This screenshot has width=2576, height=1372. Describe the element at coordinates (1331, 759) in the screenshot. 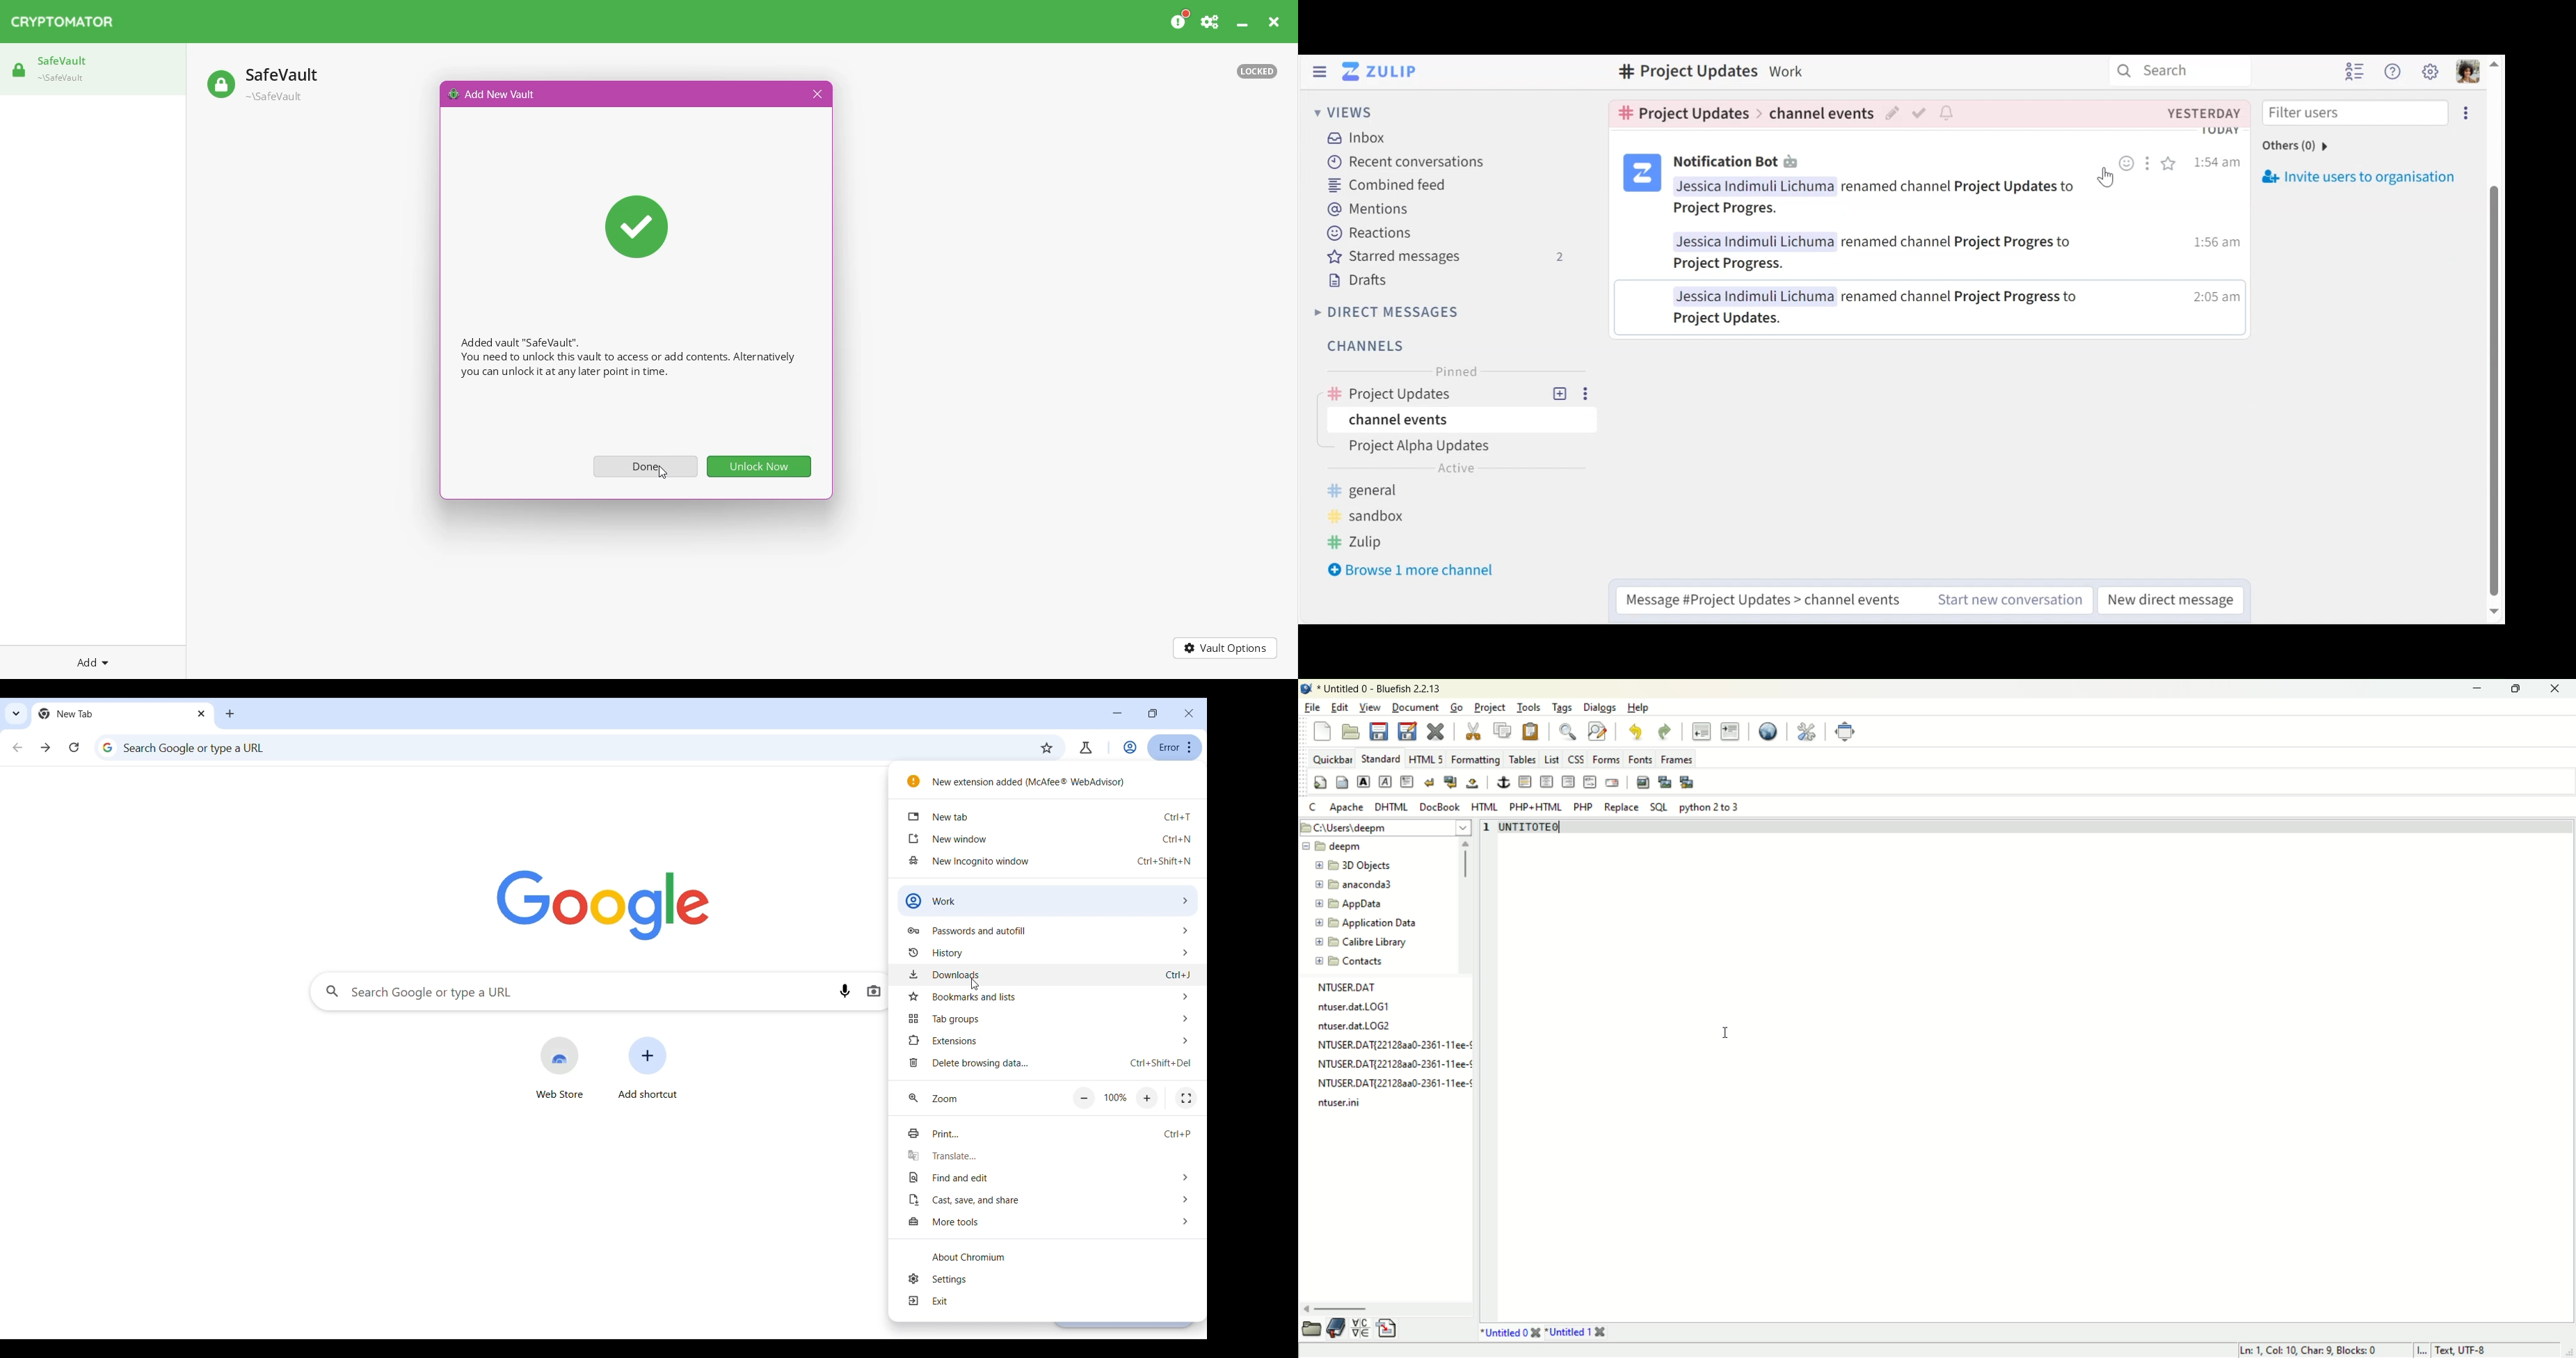

I see `quickbar` at that location.